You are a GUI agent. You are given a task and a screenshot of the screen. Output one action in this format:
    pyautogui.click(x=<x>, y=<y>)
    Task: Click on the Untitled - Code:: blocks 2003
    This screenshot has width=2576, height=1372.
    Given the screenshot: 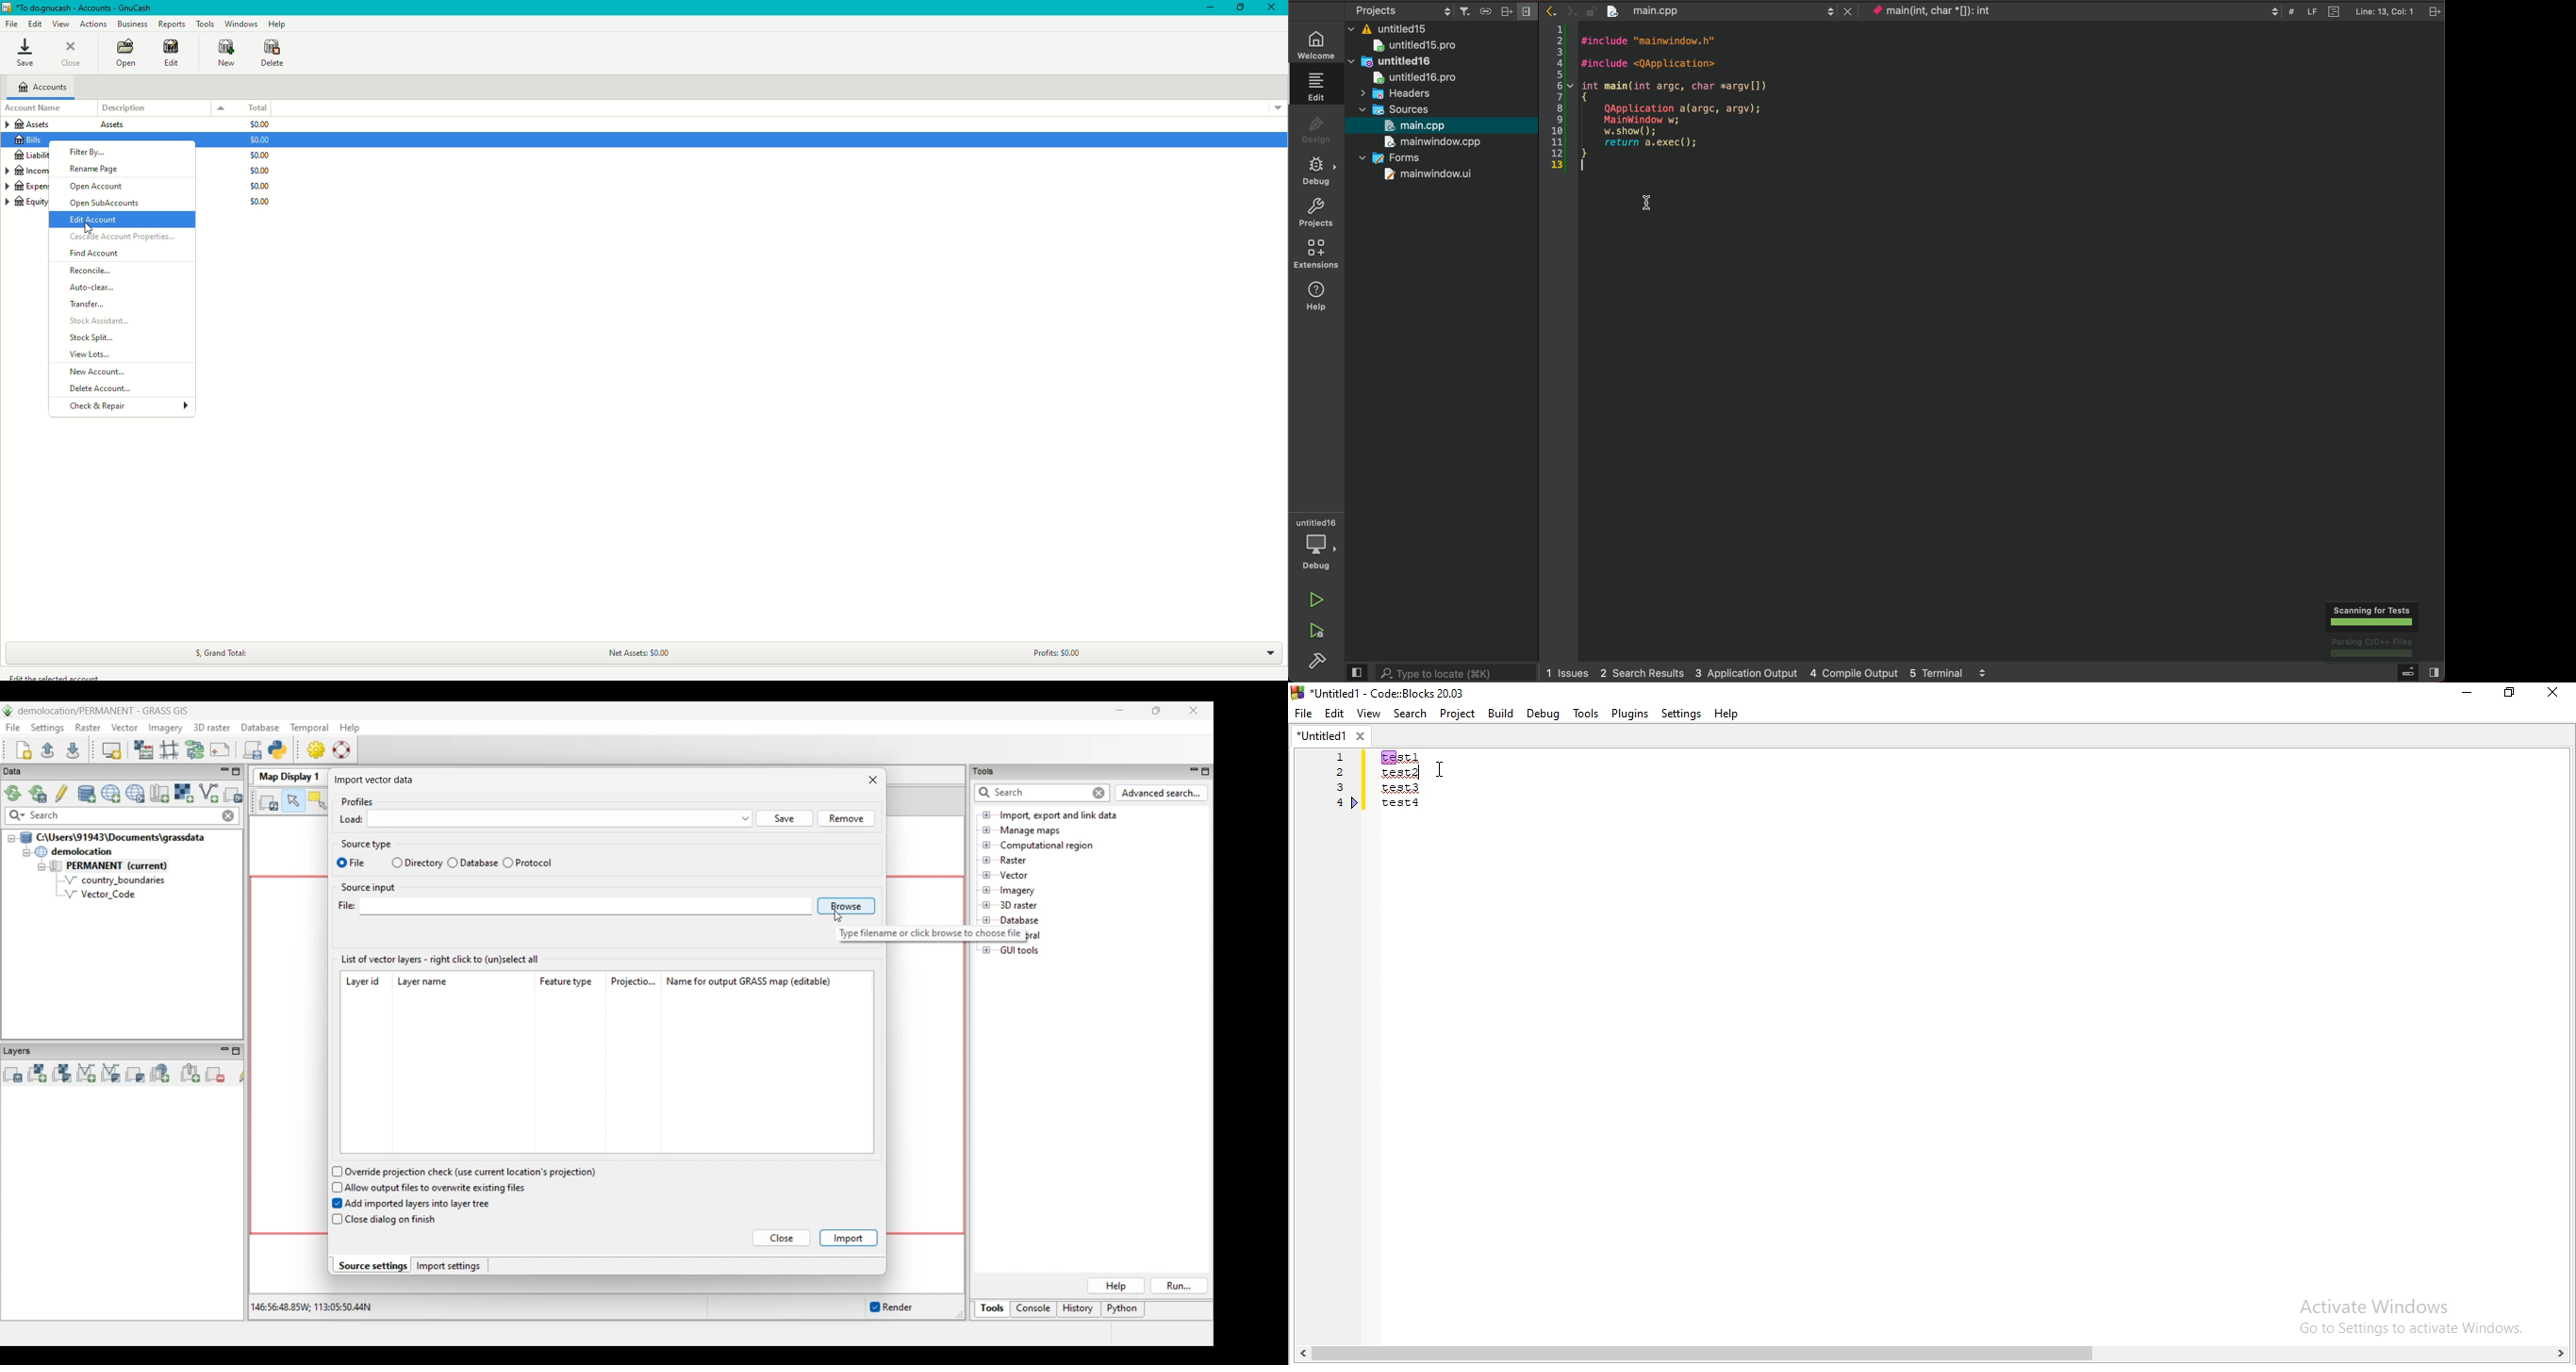 What is the action you would take?
    pyautogui.click(x=1380, y=690)
    